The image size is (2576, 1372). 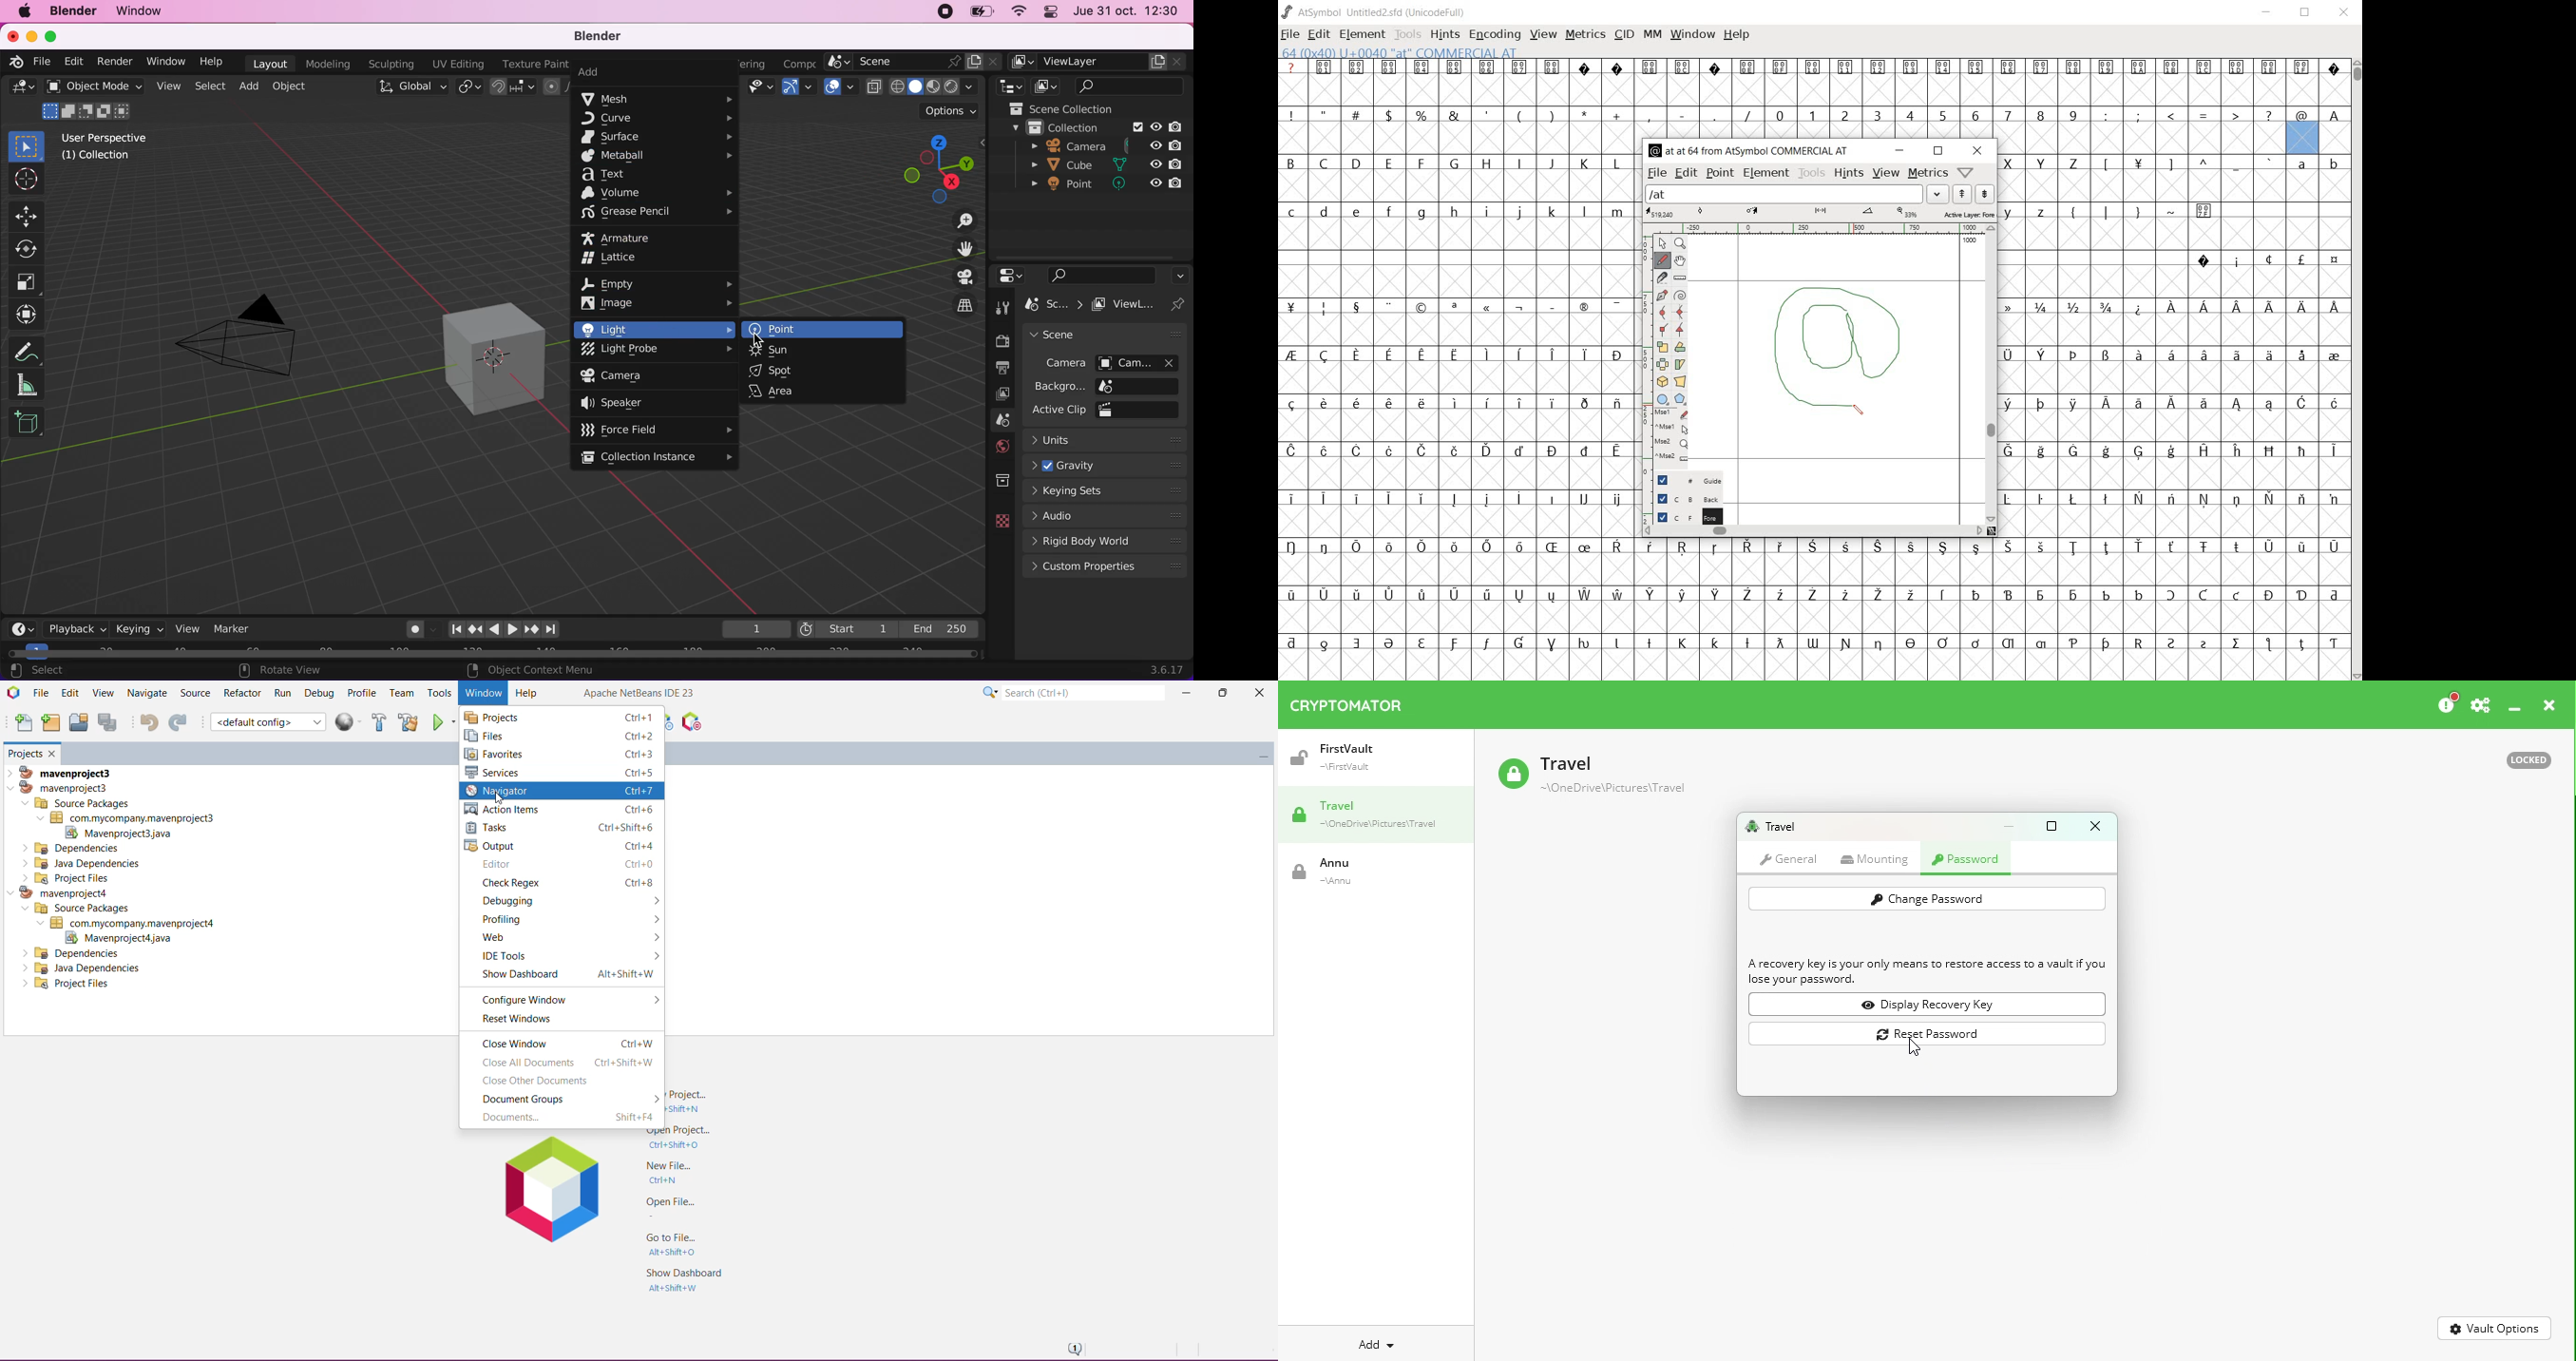 I want to click on battery, so click(x=983, y=11).